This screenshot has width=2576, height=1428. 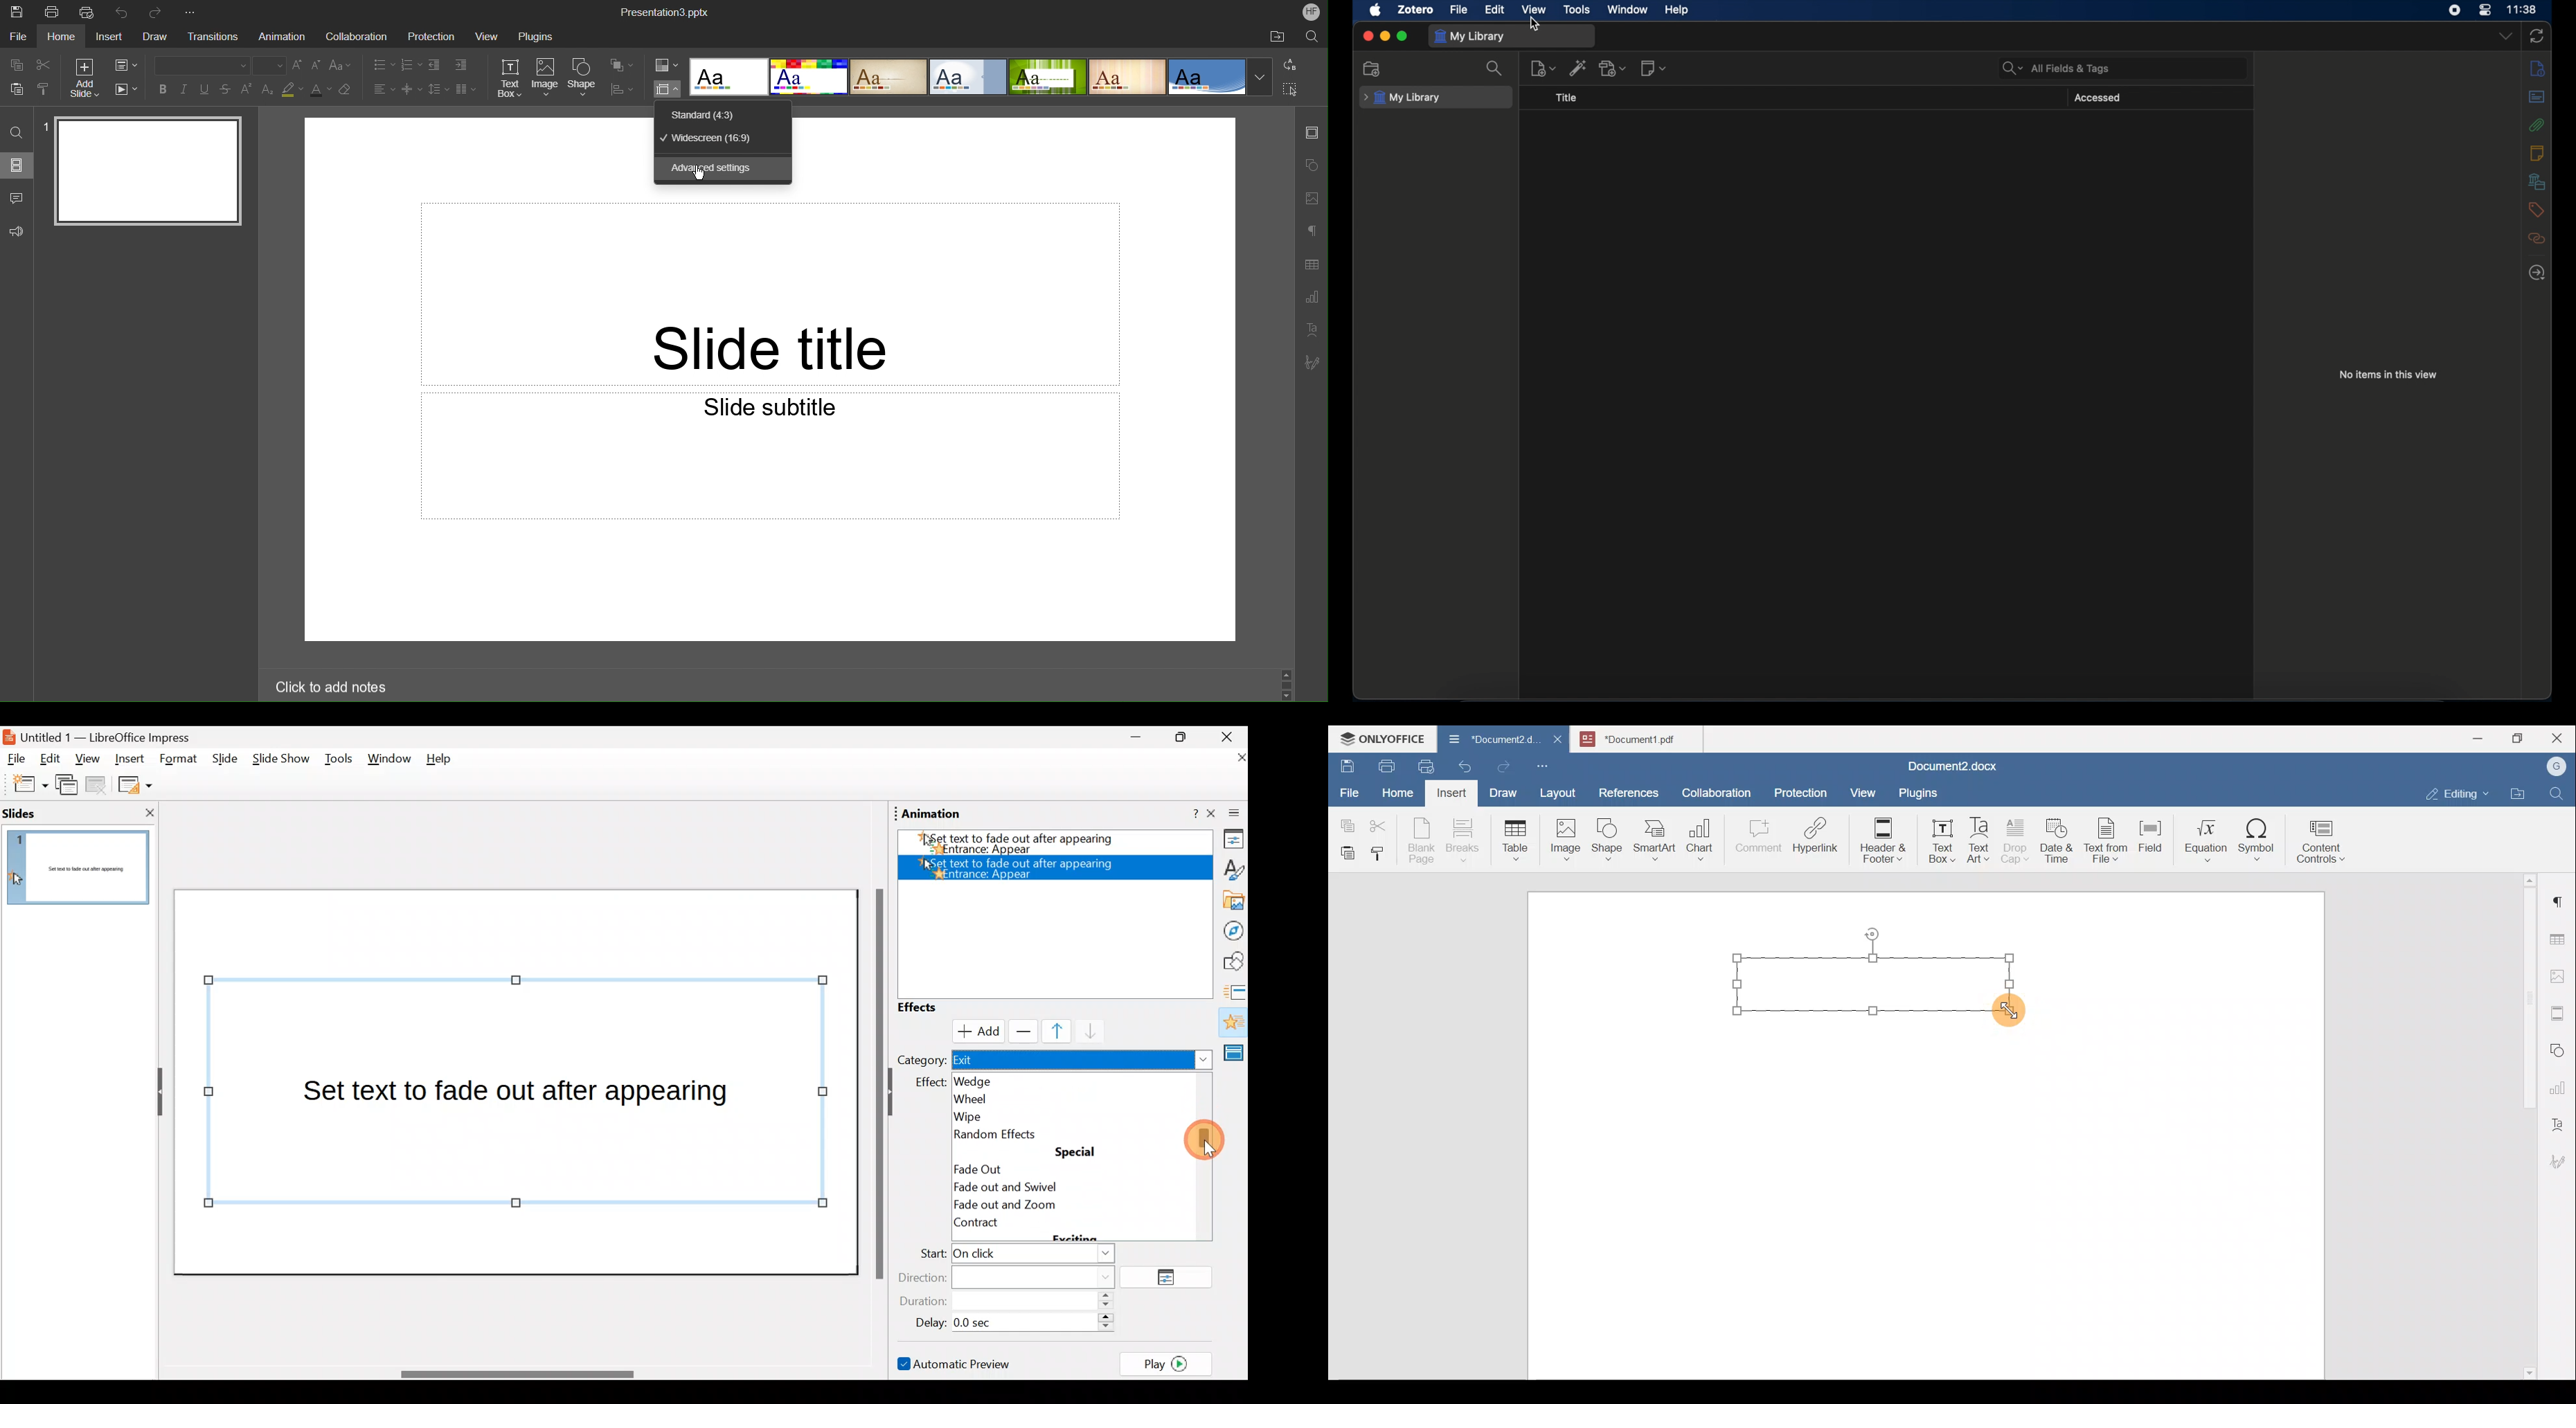 What do you see at coordinates (1628, 791) in the screenshot?
I see `References` at bounding box center [1628, 791].